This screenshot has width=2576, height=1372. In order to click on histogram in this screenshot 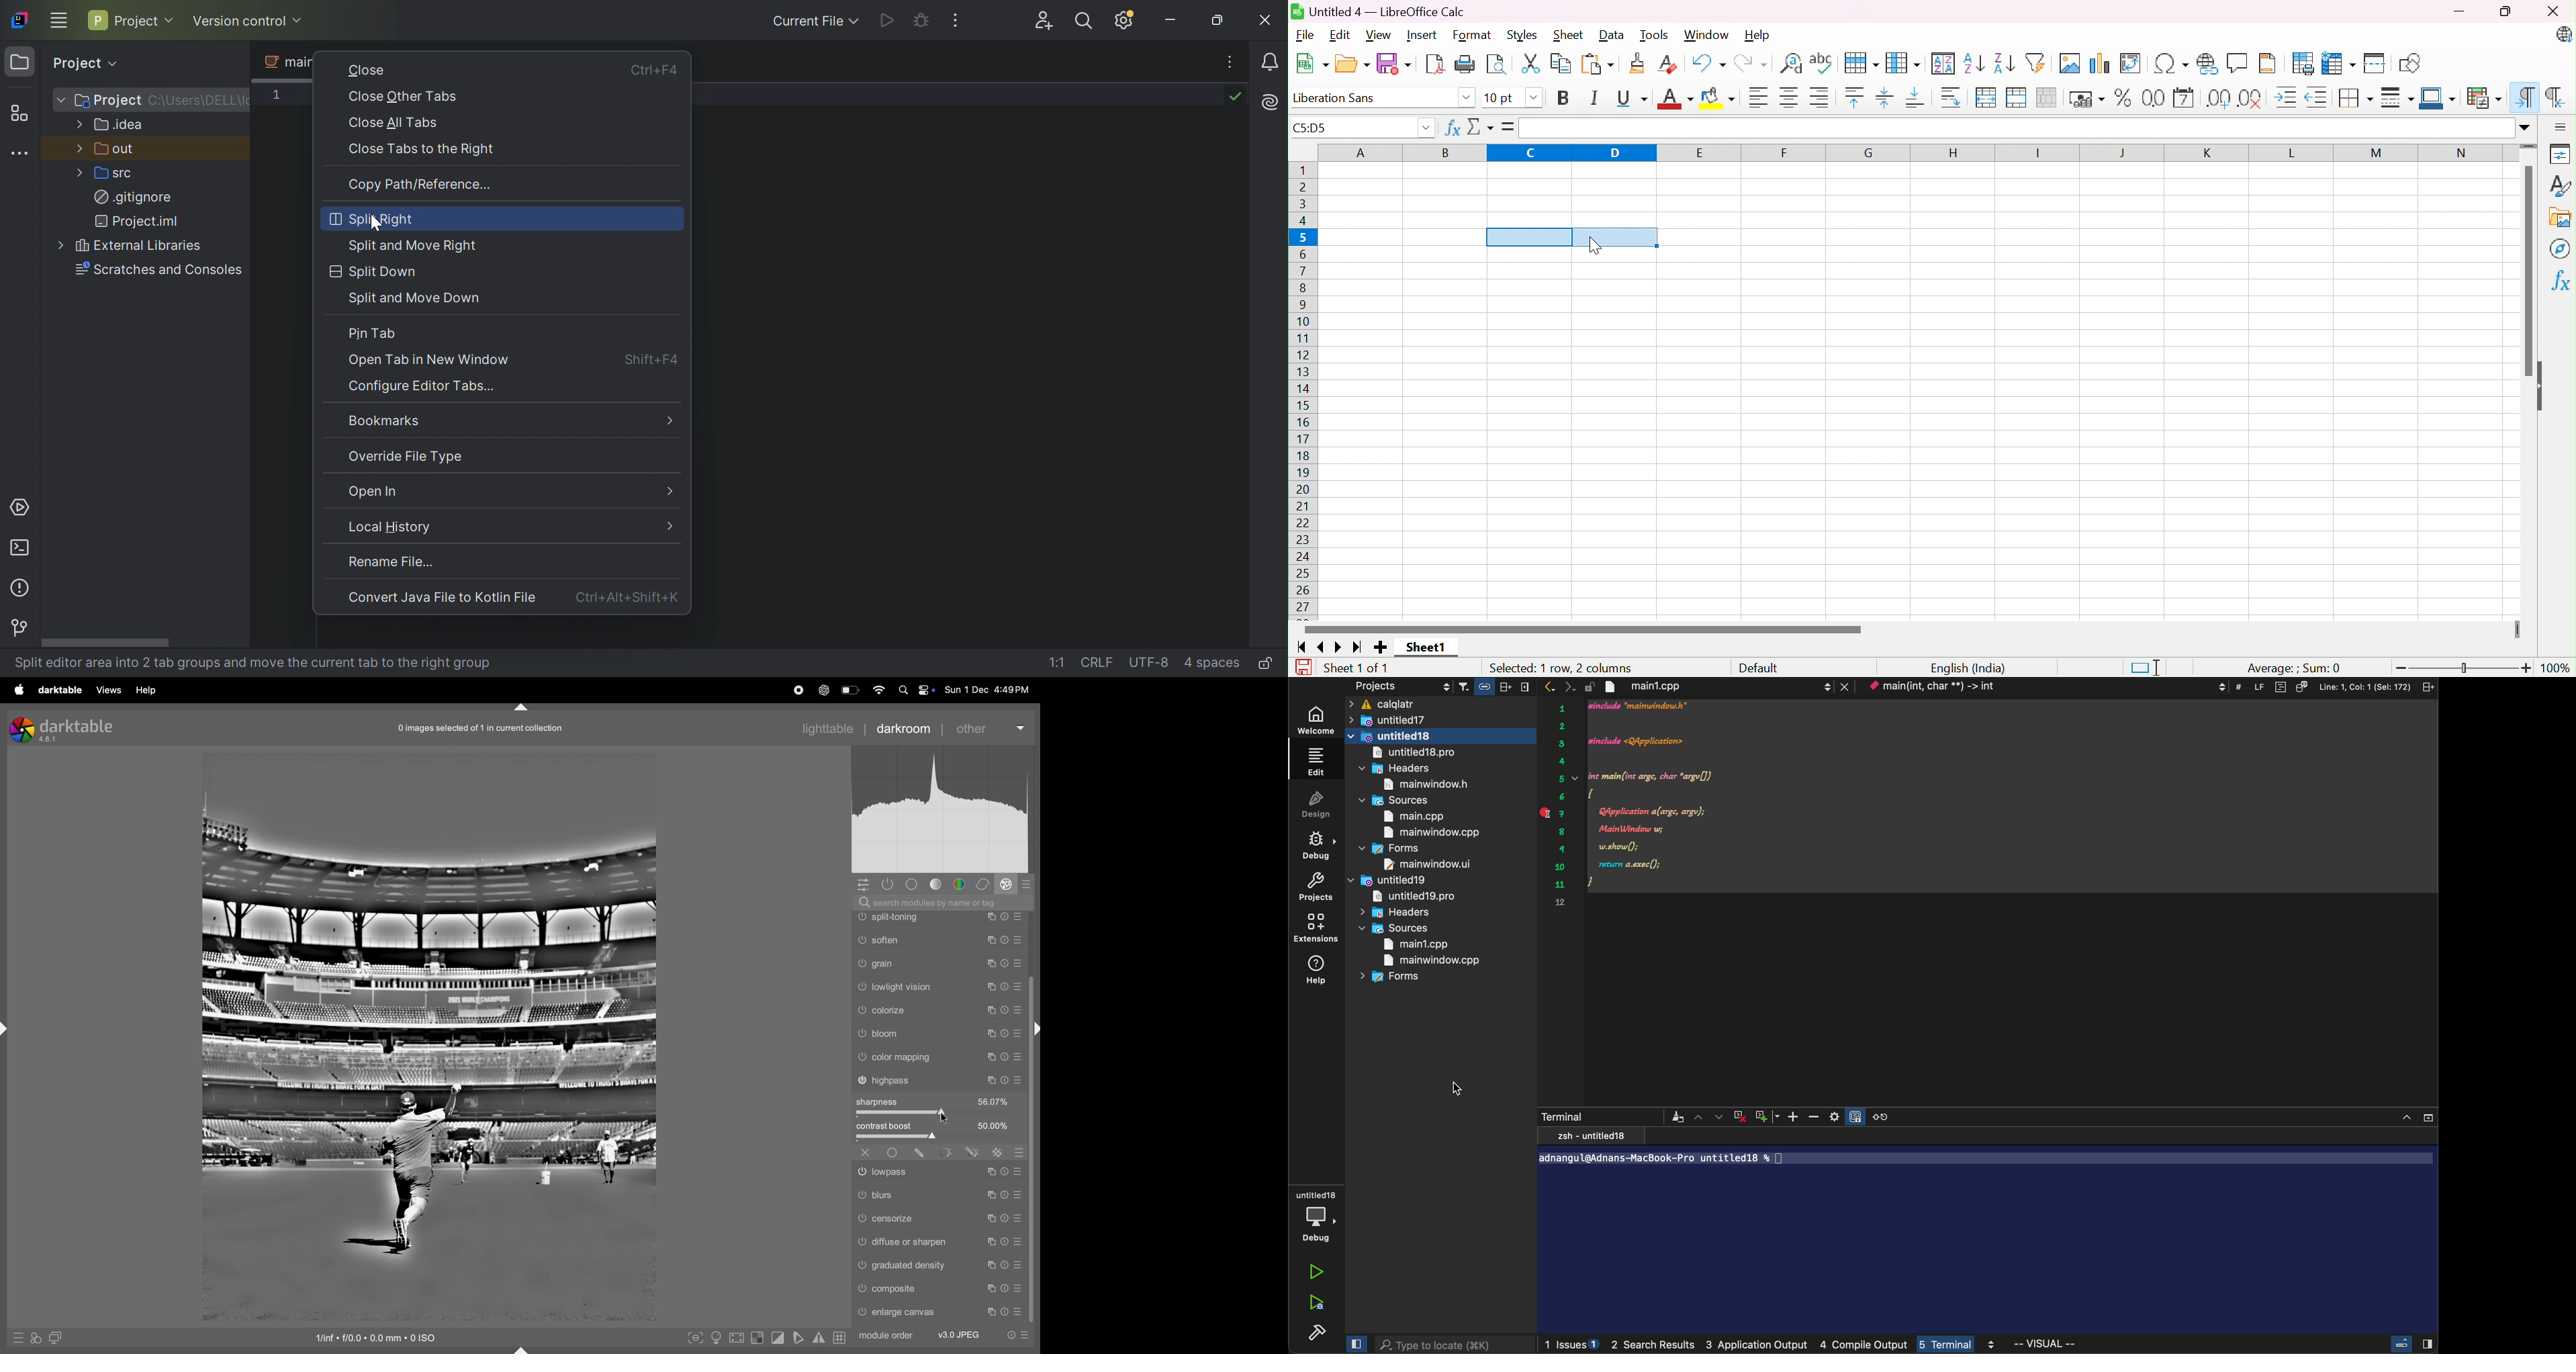, I will do `click(947, 813)`.